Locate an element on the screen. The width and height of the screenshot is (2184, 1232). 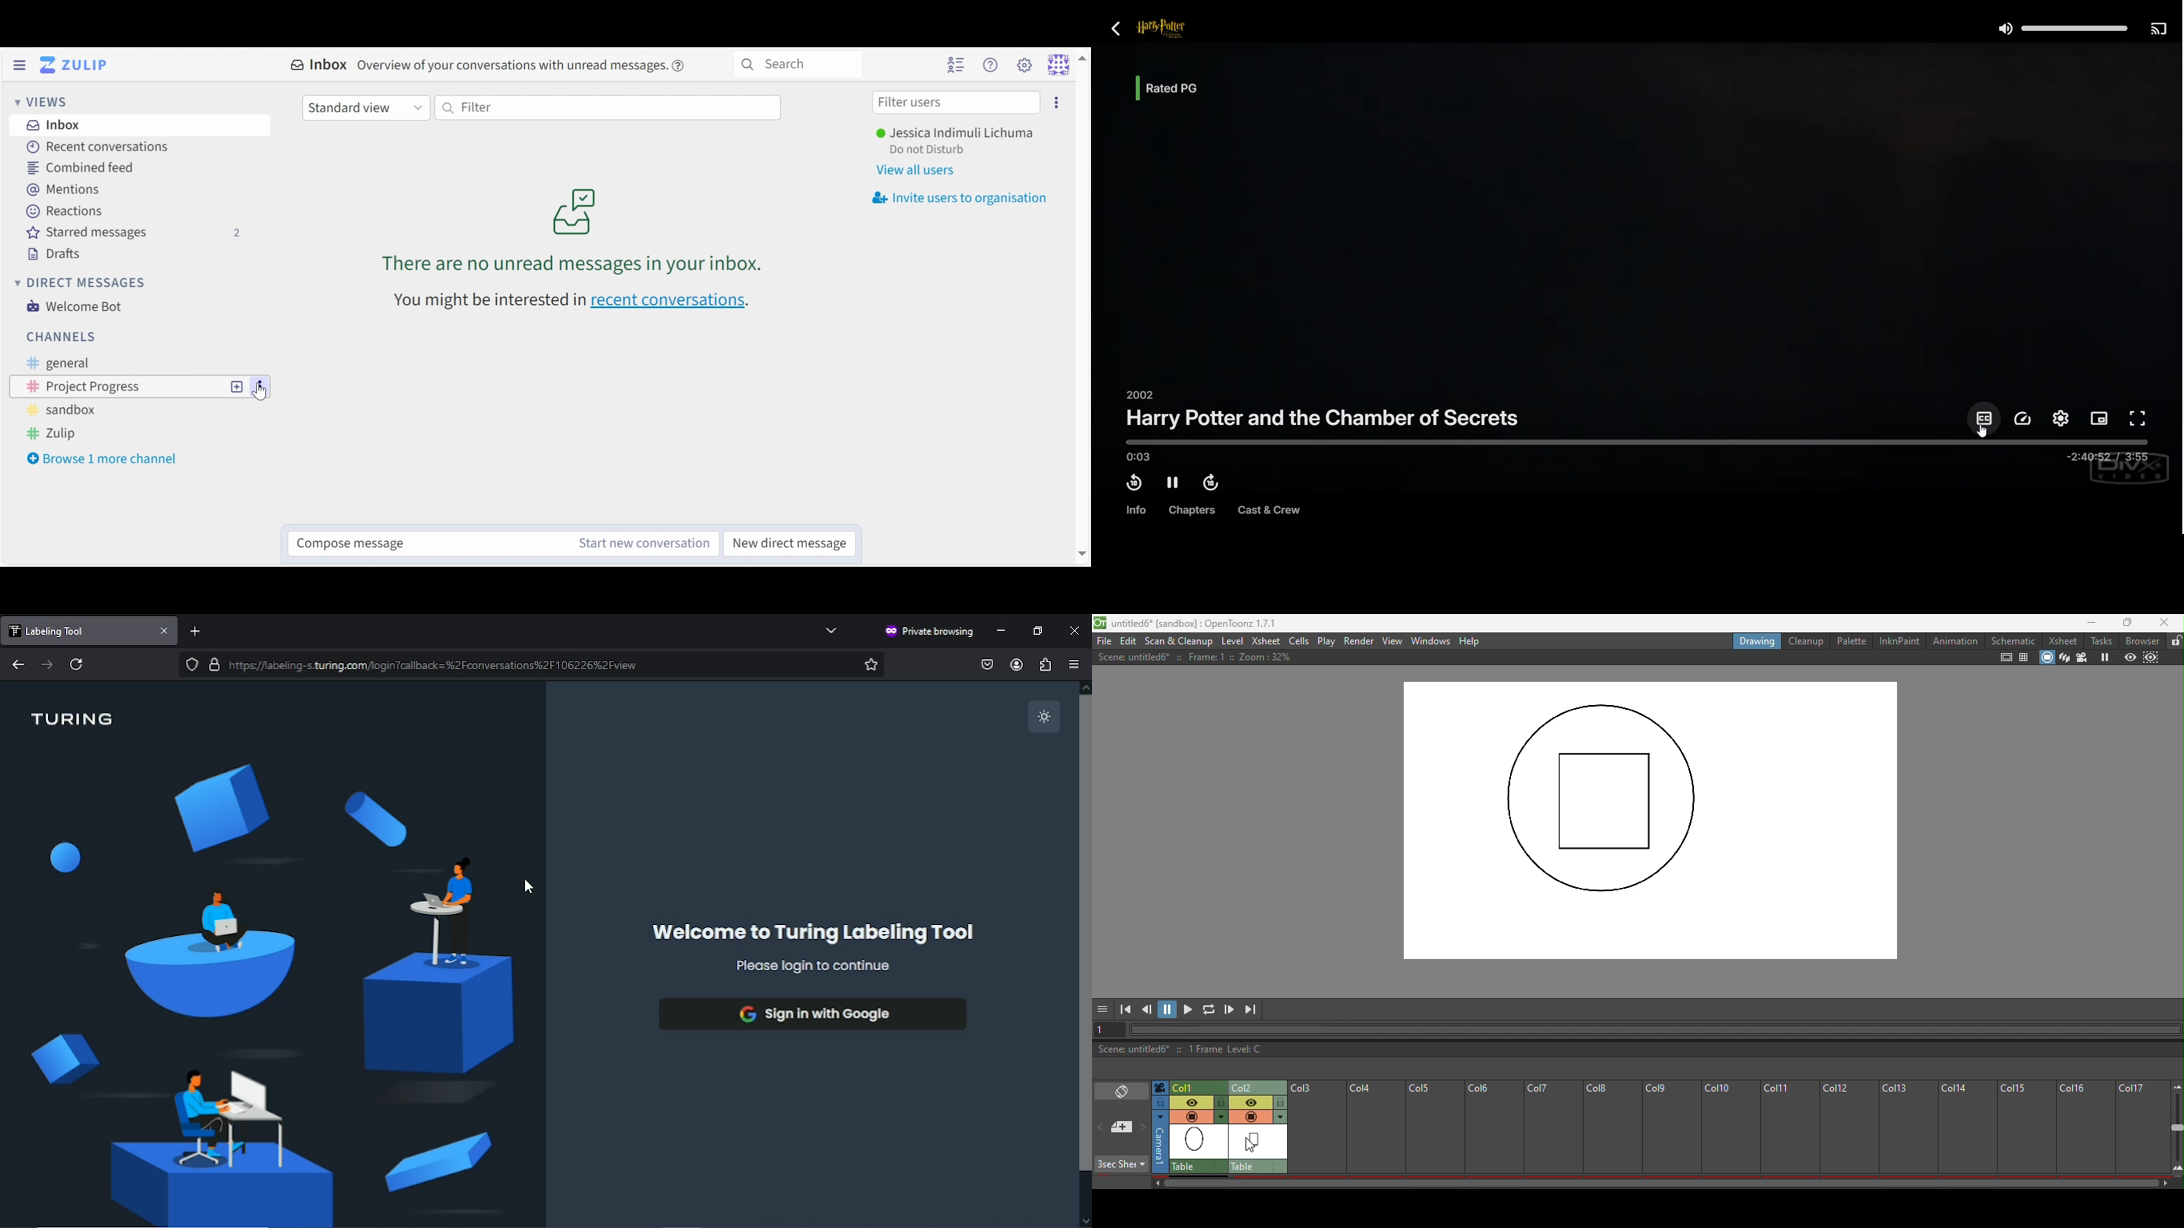
Loop is located at coordinates (1209, 1010).